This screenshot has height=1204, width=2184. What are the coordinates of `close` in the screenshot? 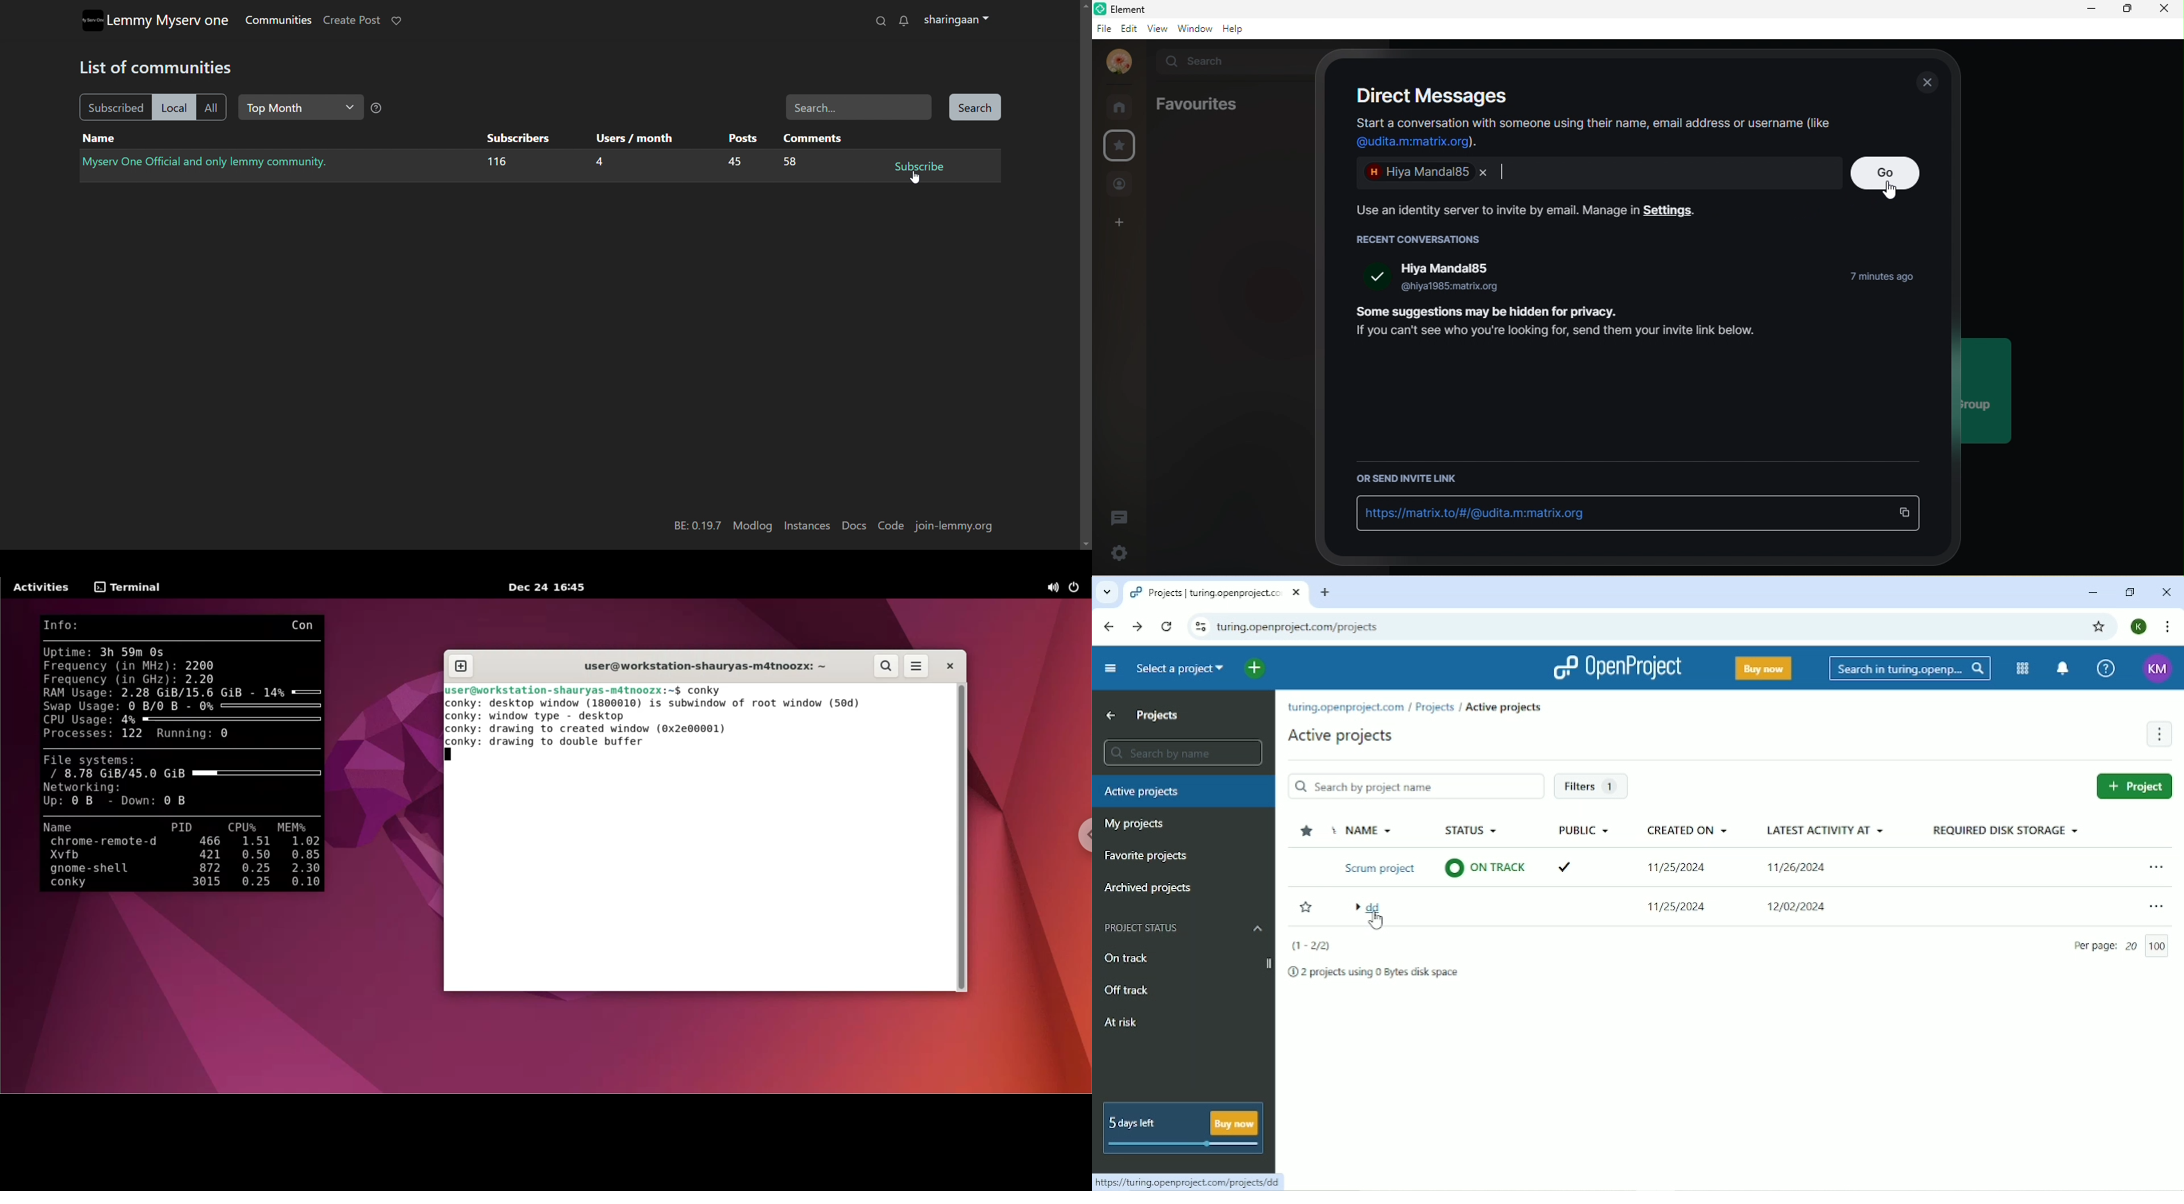 It's located at (1927, 82).